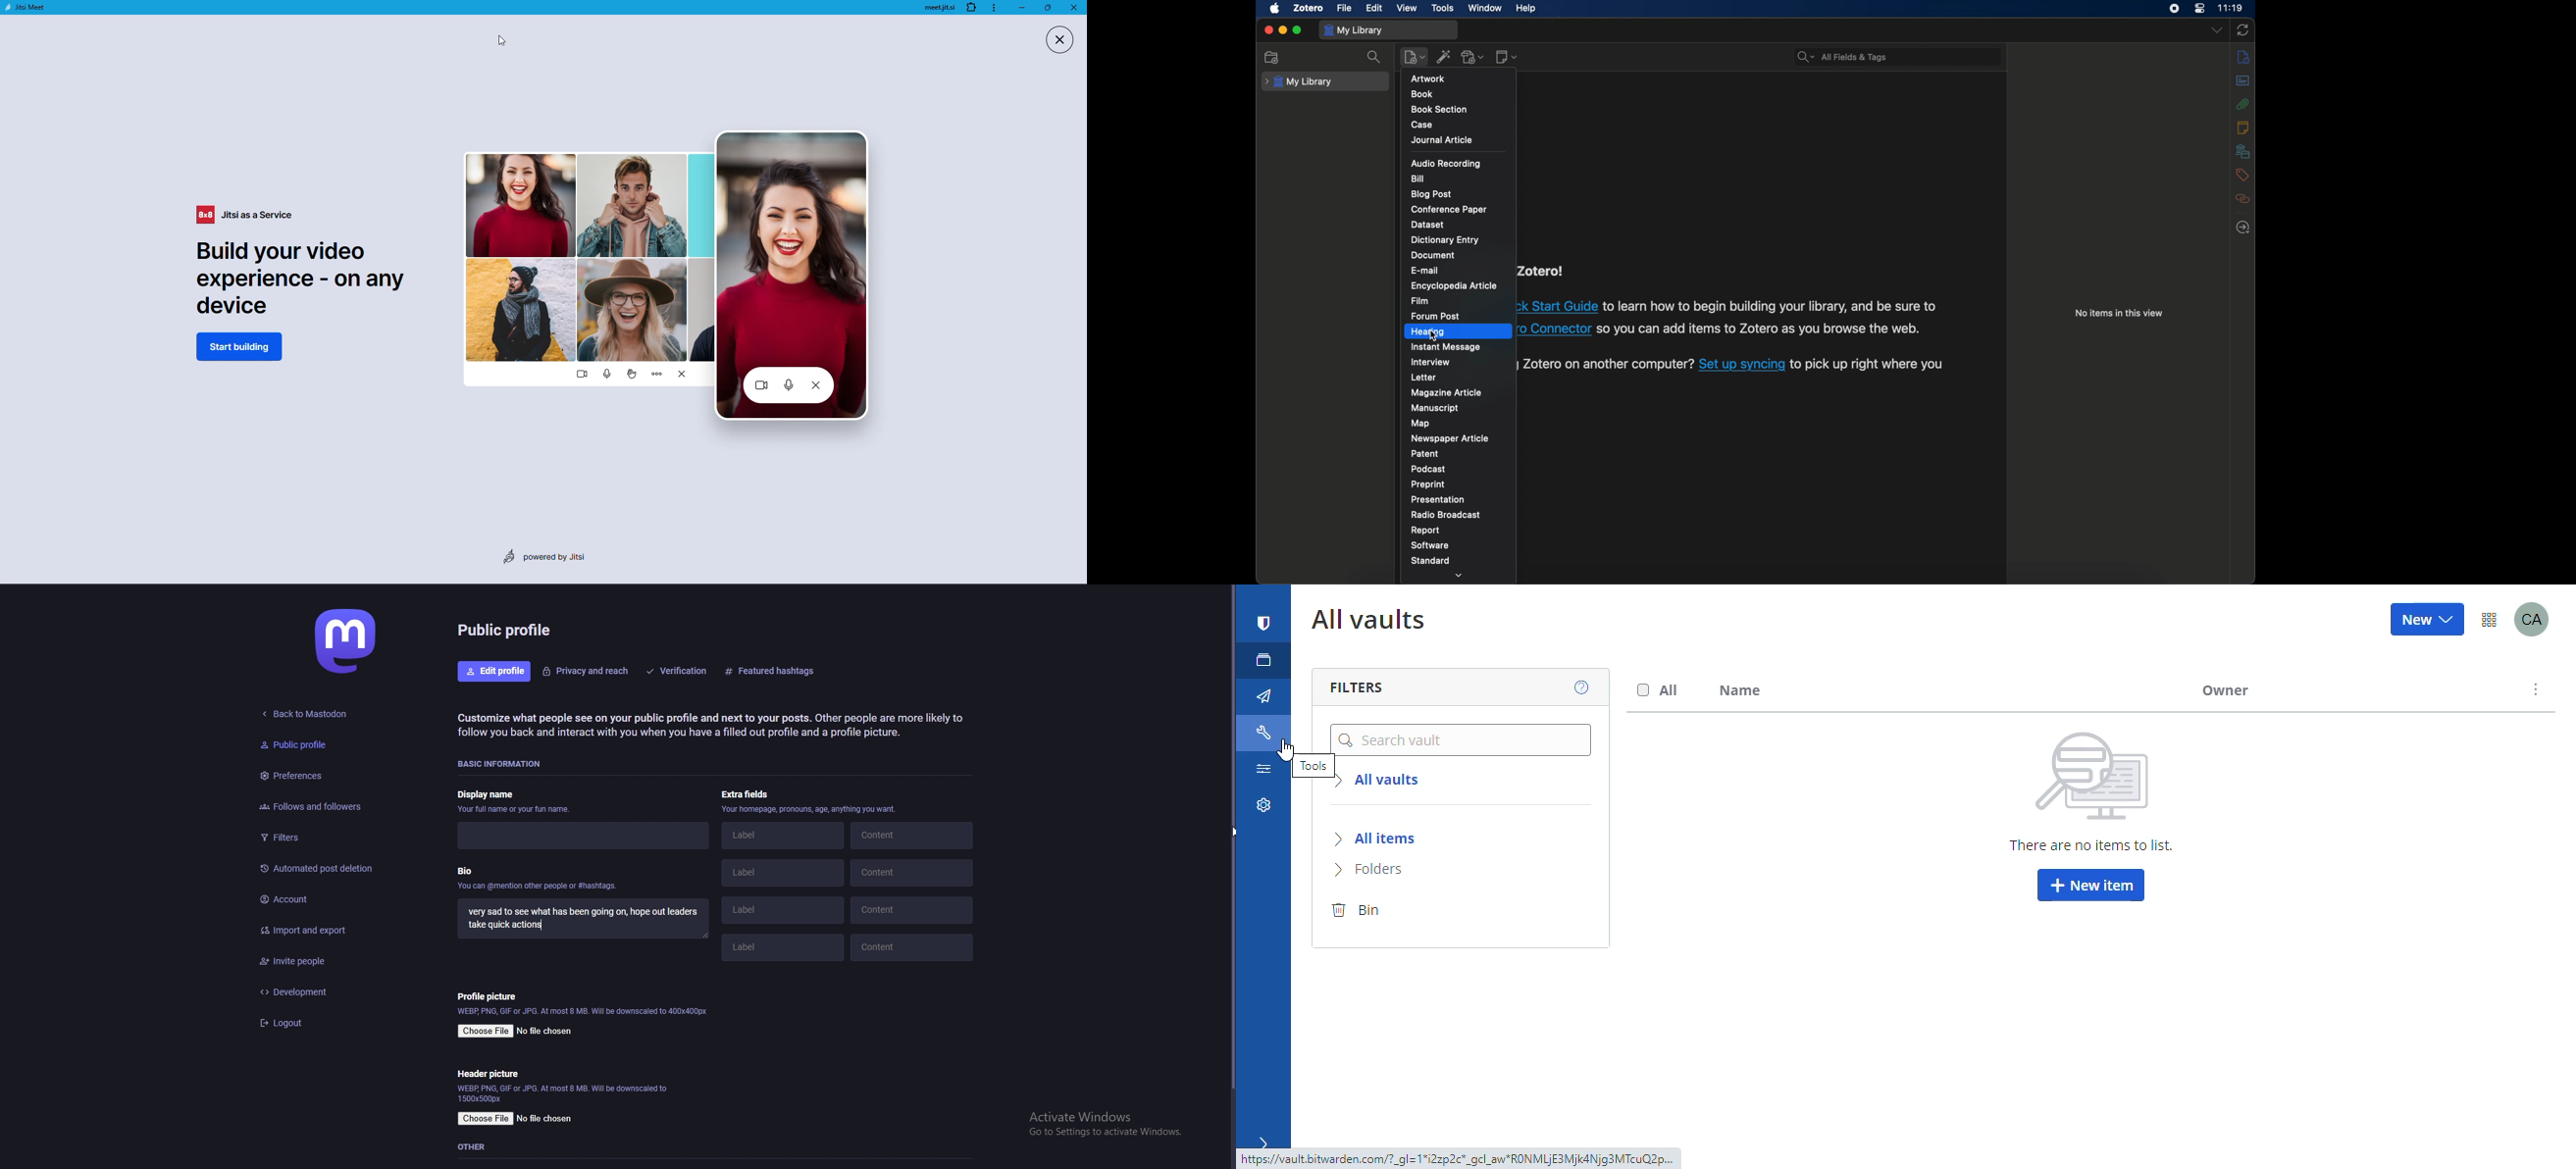  Describe the element at coordinates (1425, 530) in the screenshot. I see `report` at that location.